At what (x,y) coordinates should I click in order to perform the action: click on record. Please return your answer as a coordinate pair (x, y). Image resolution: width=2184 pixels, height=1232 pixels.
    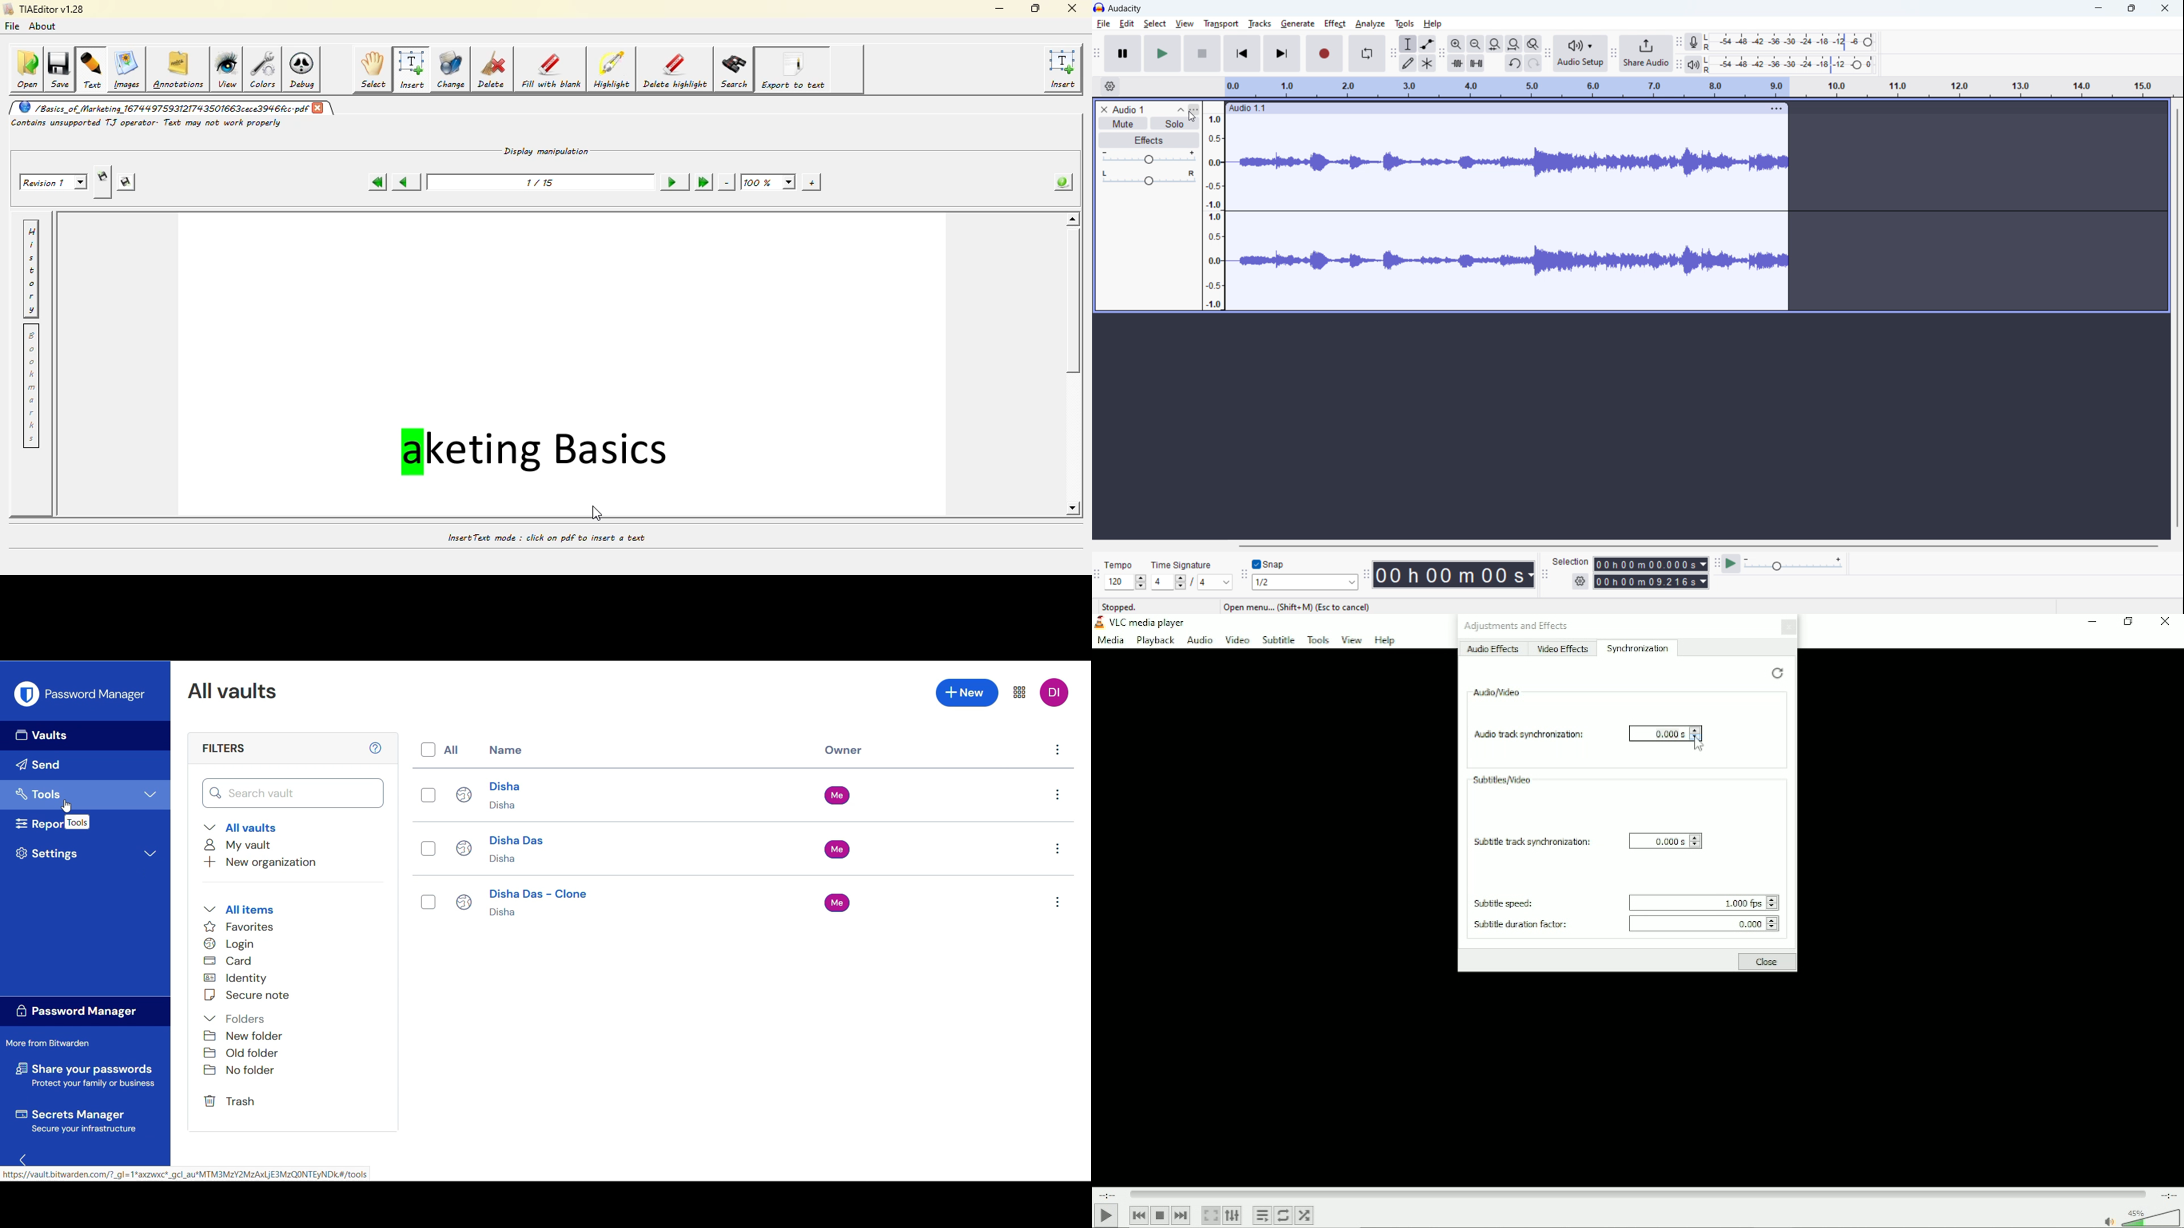
    Looking at the image, I should click on (1325, 53).